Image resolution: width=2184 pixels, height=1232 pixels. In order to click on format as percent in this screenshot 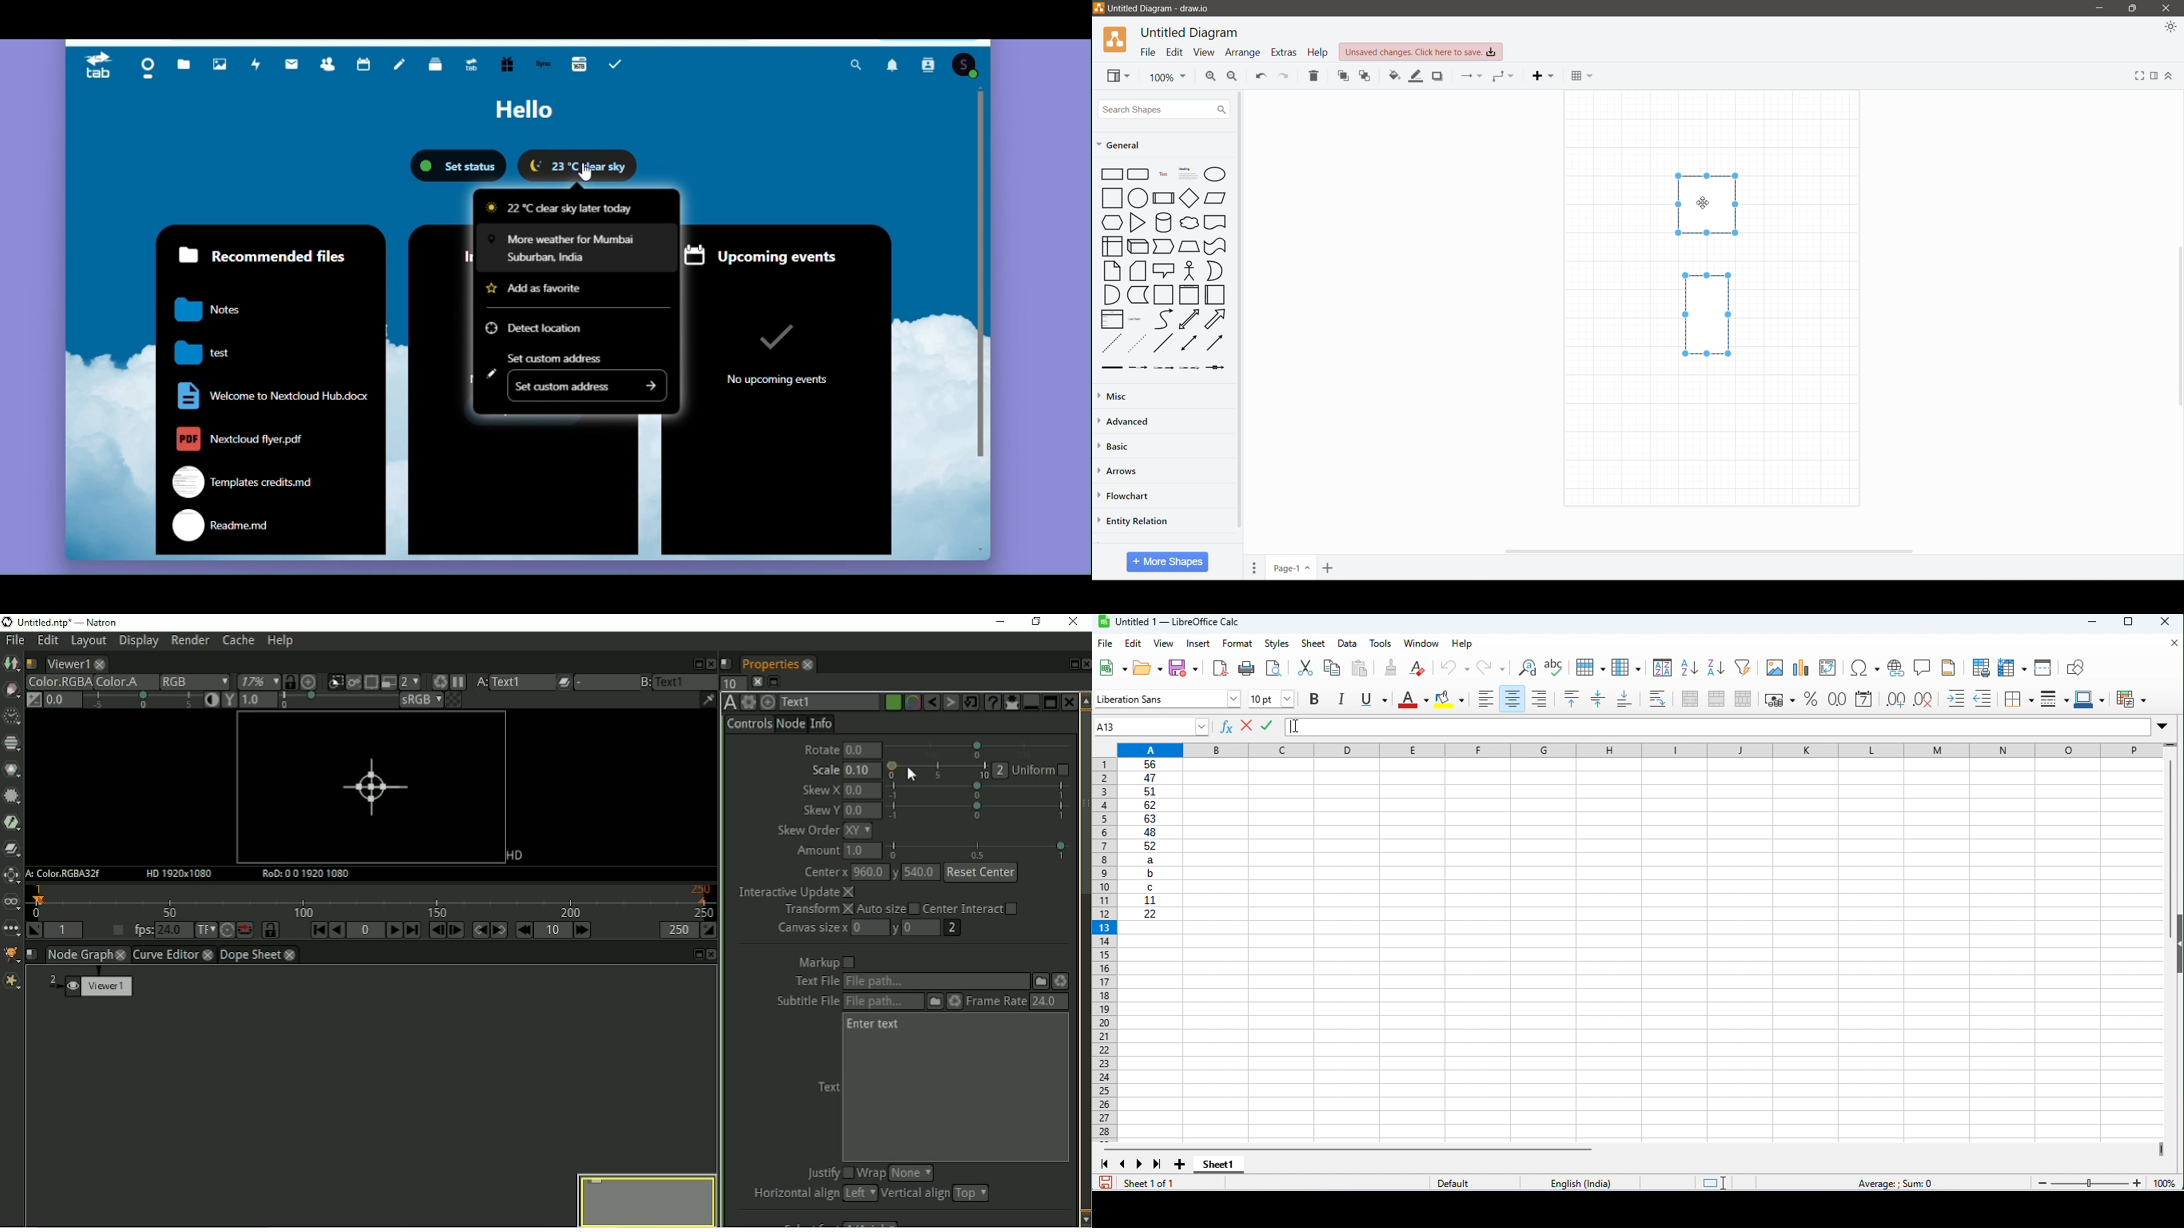, I will do `click(1811, 699)`.